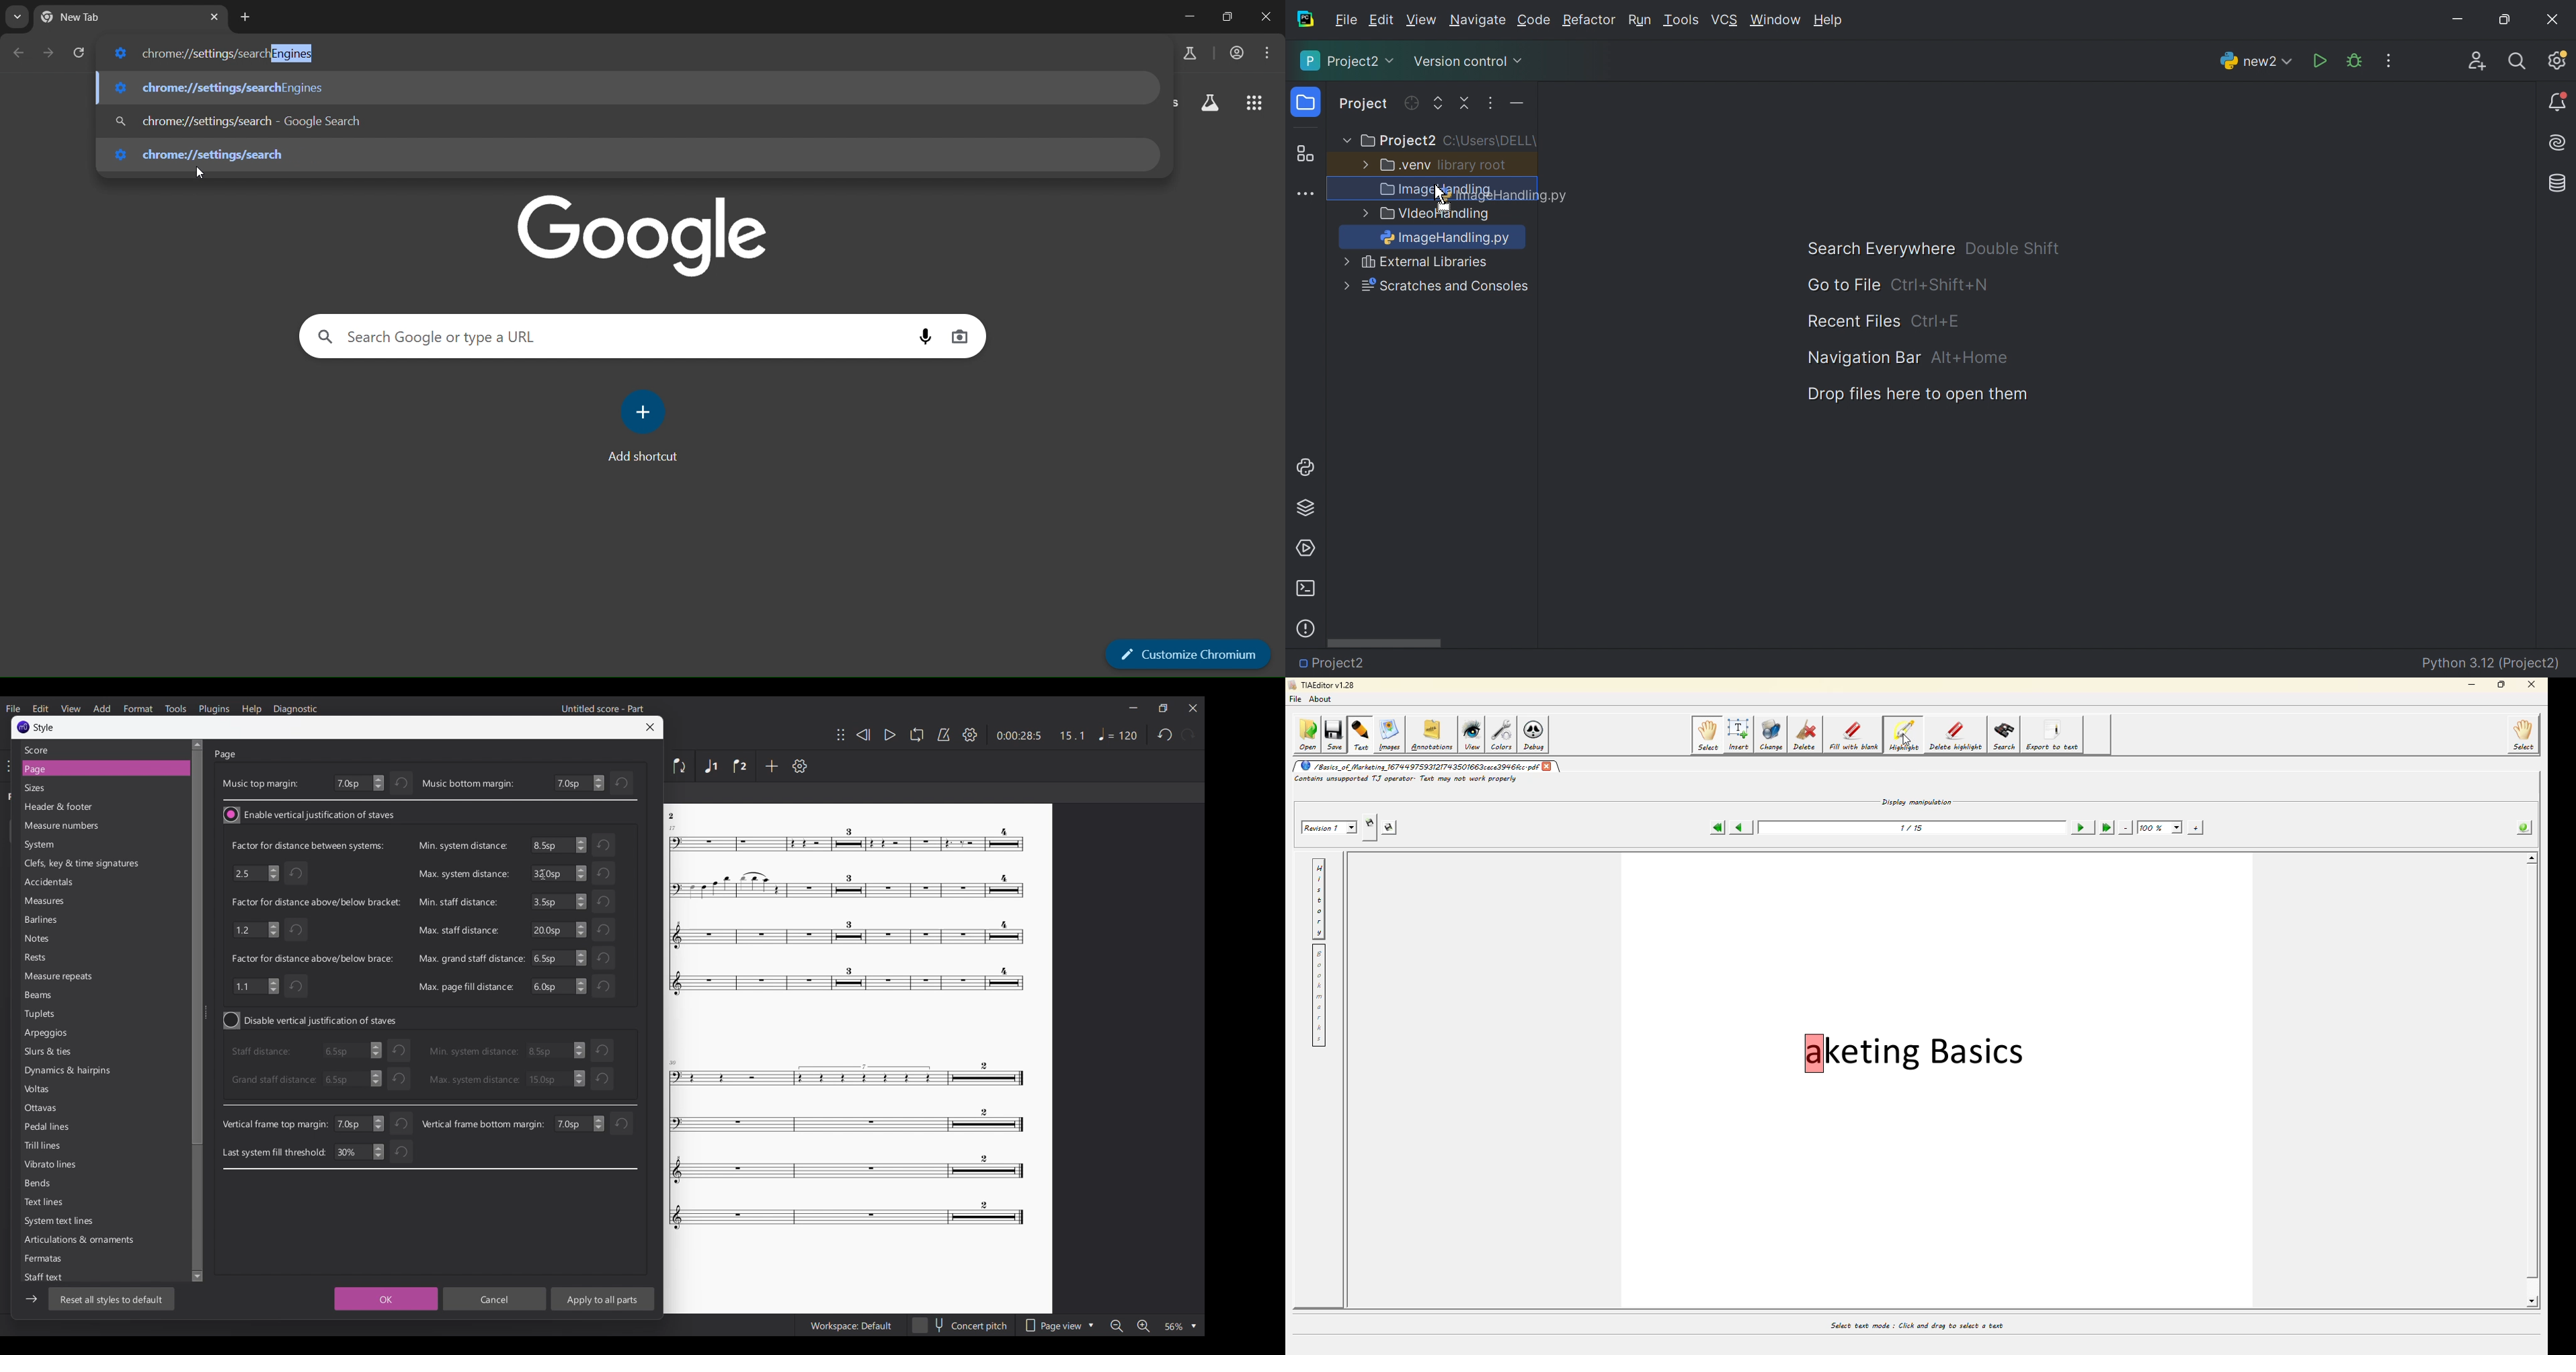  Describe the element at coordinates (66, 1127) in the screenshot. I see `Pedal lines` at that location.